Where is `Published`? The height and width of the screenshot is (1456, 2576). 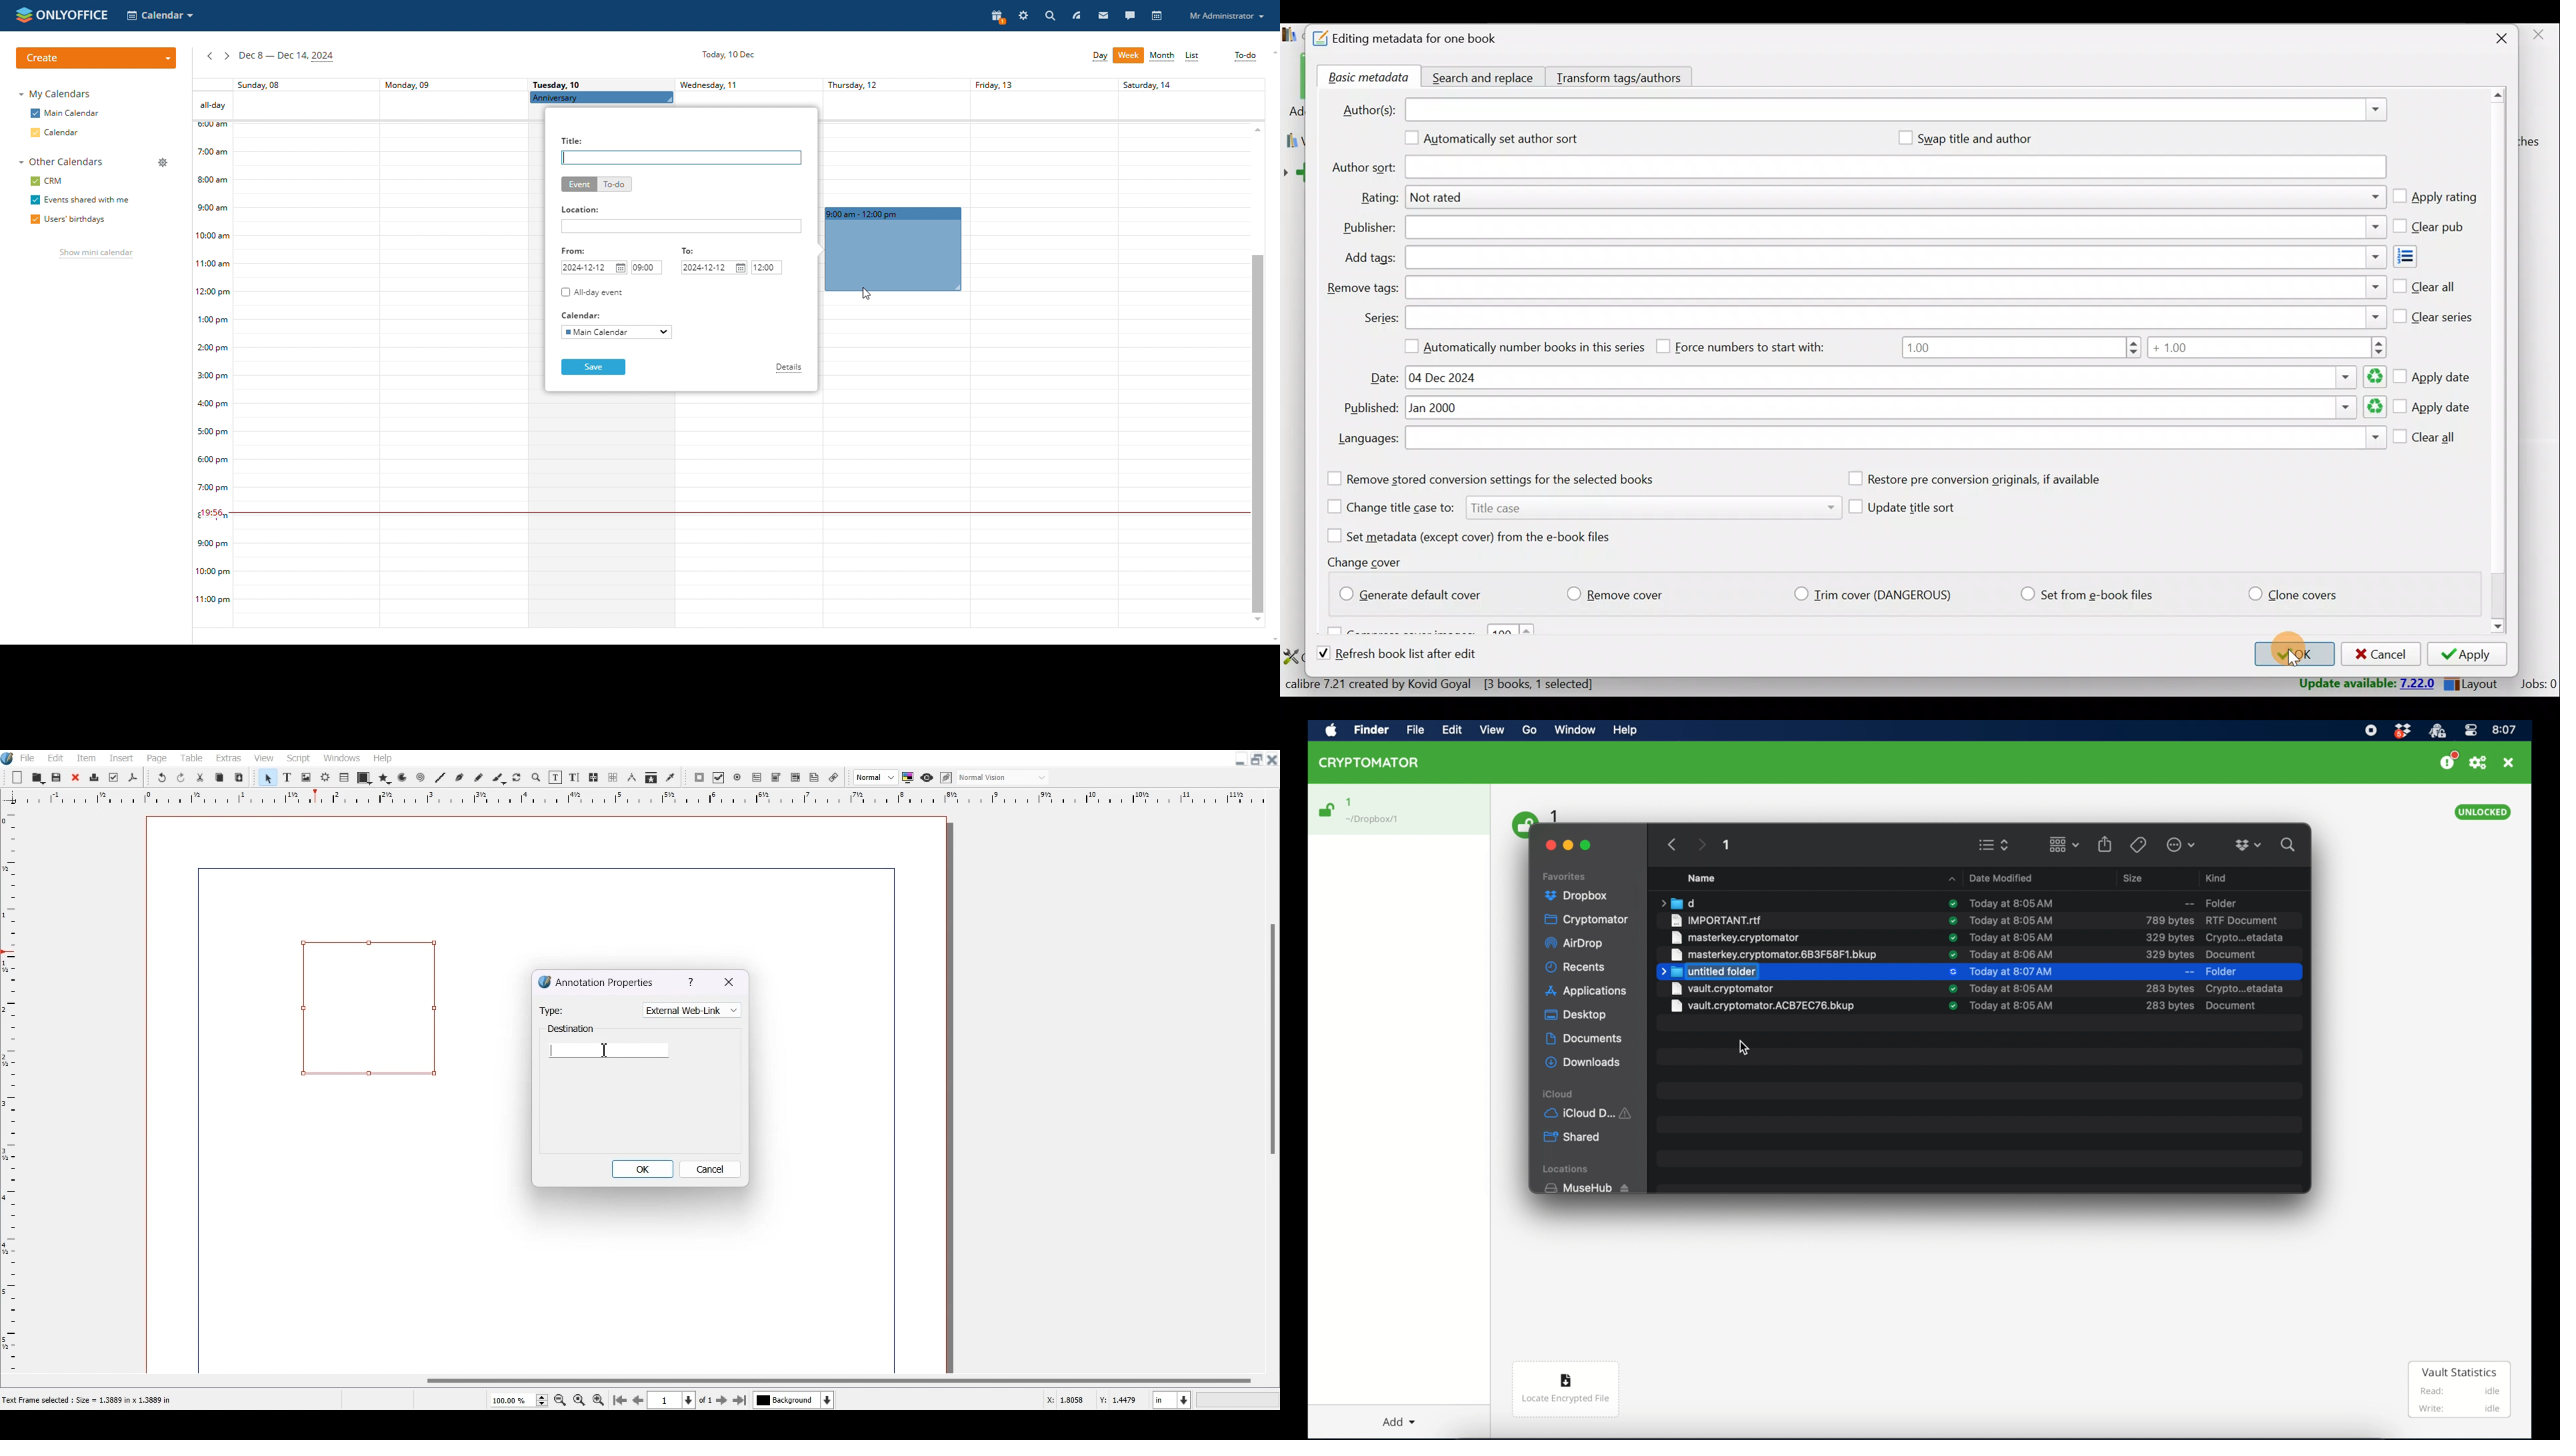
Published is located at coordinates (1897, 409).